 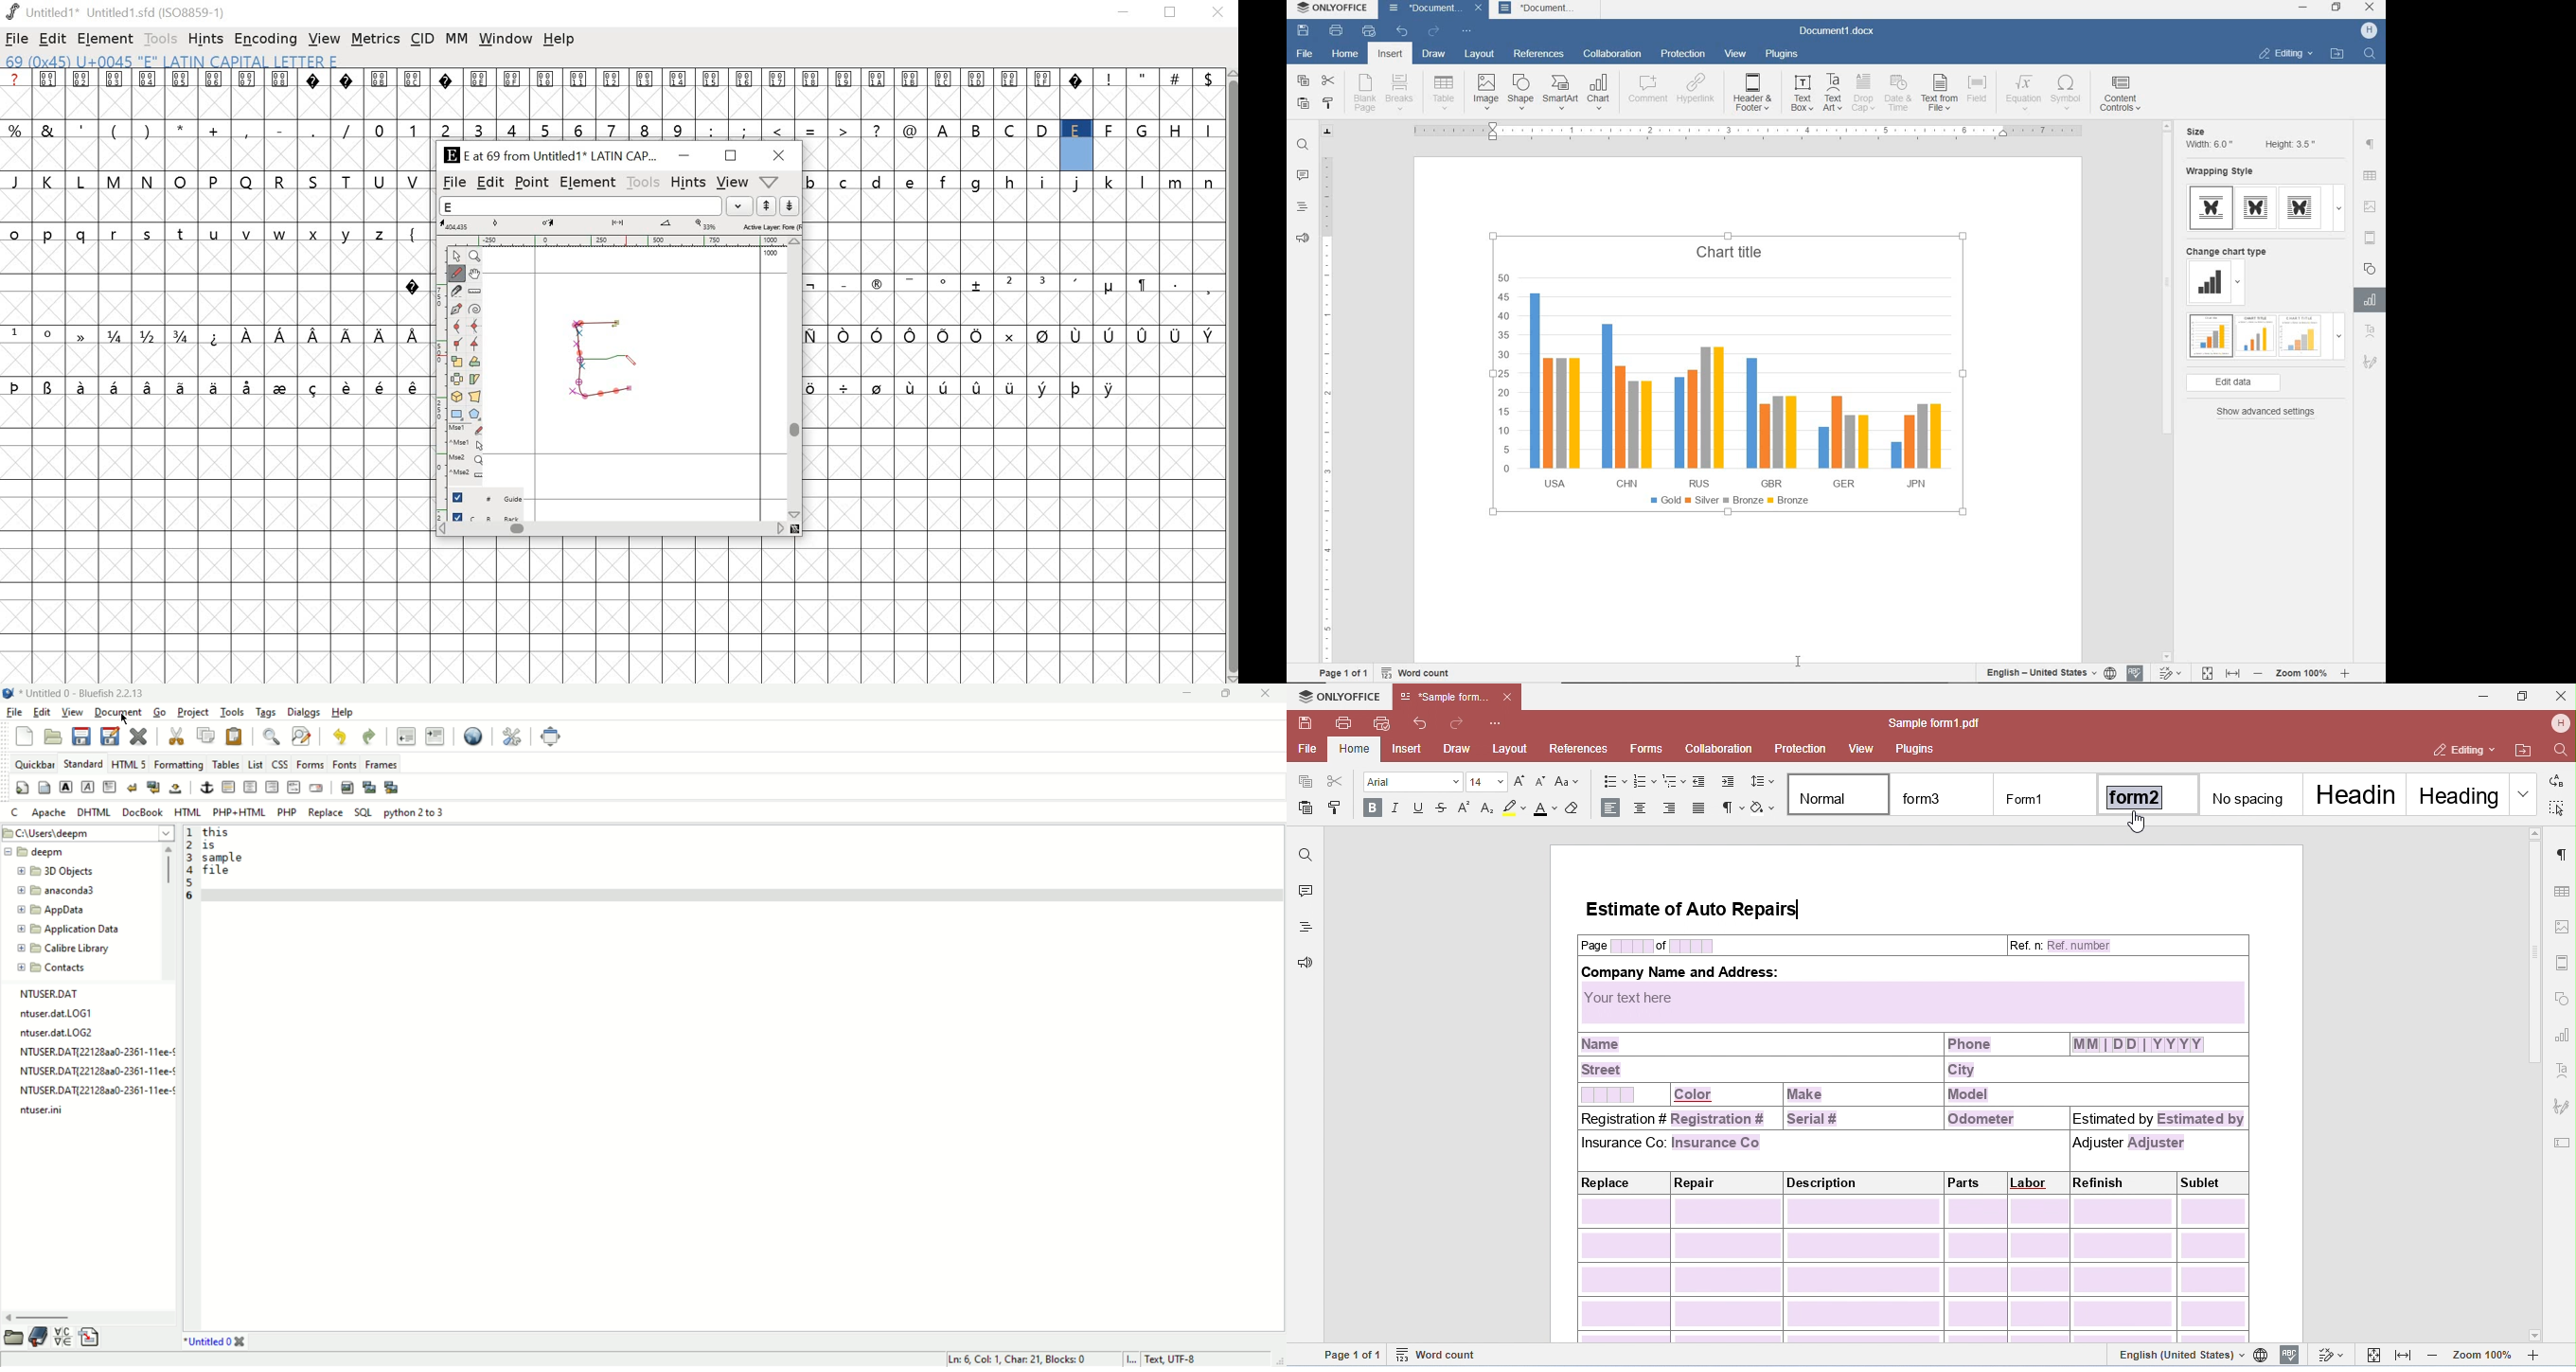 What do you see at coordinates (281, 764) in the screenshot?
I see `CSS` at bounding box center [281, 764].